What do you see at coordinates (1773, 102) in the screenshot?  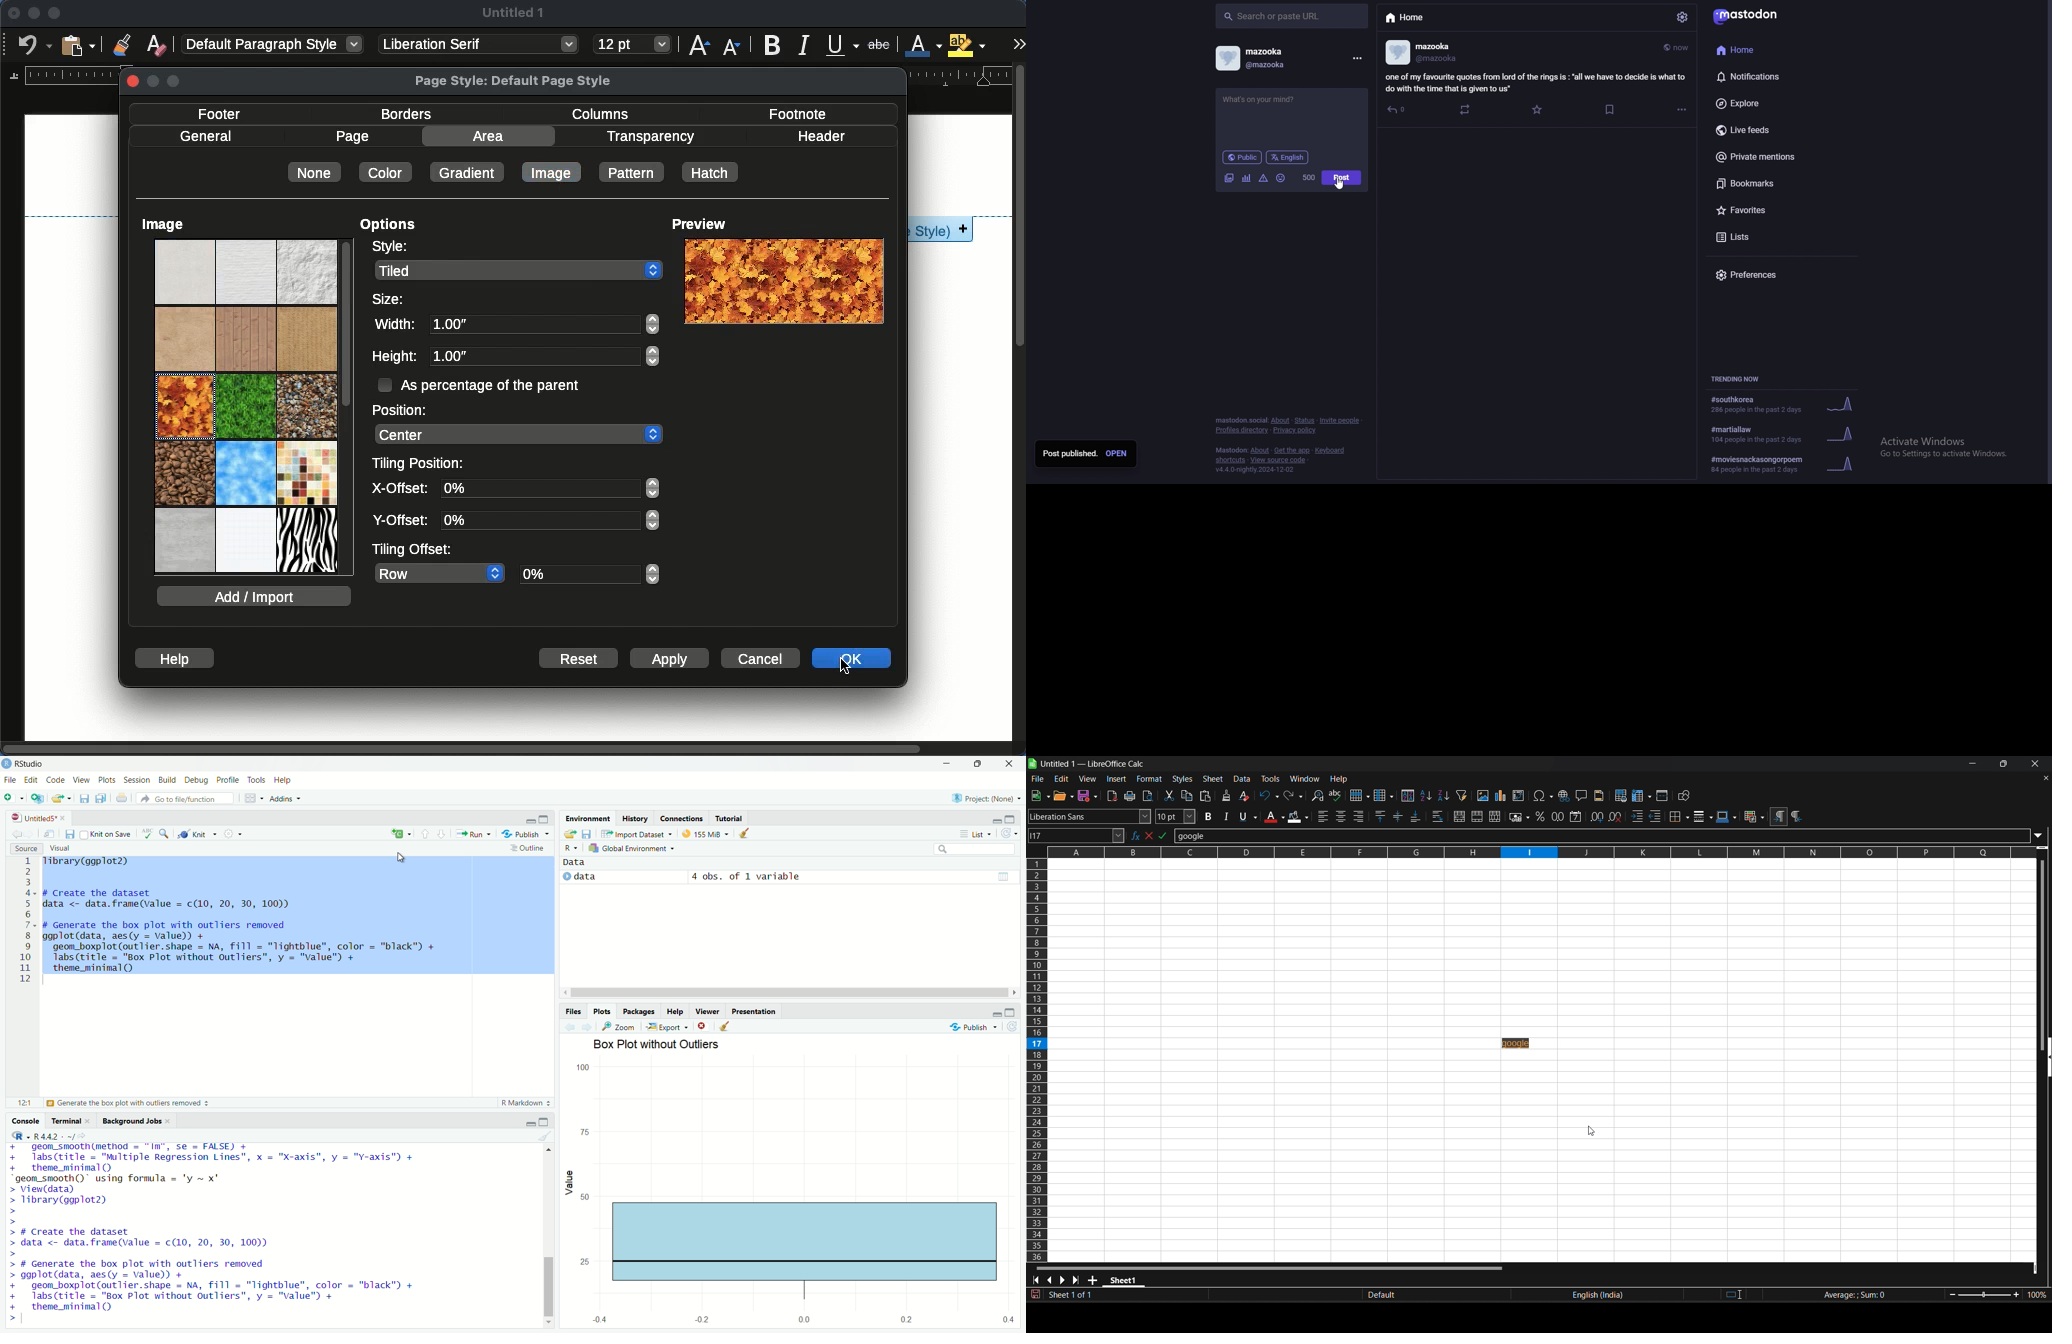 I see `explore` at bounding box center [1773, 102].